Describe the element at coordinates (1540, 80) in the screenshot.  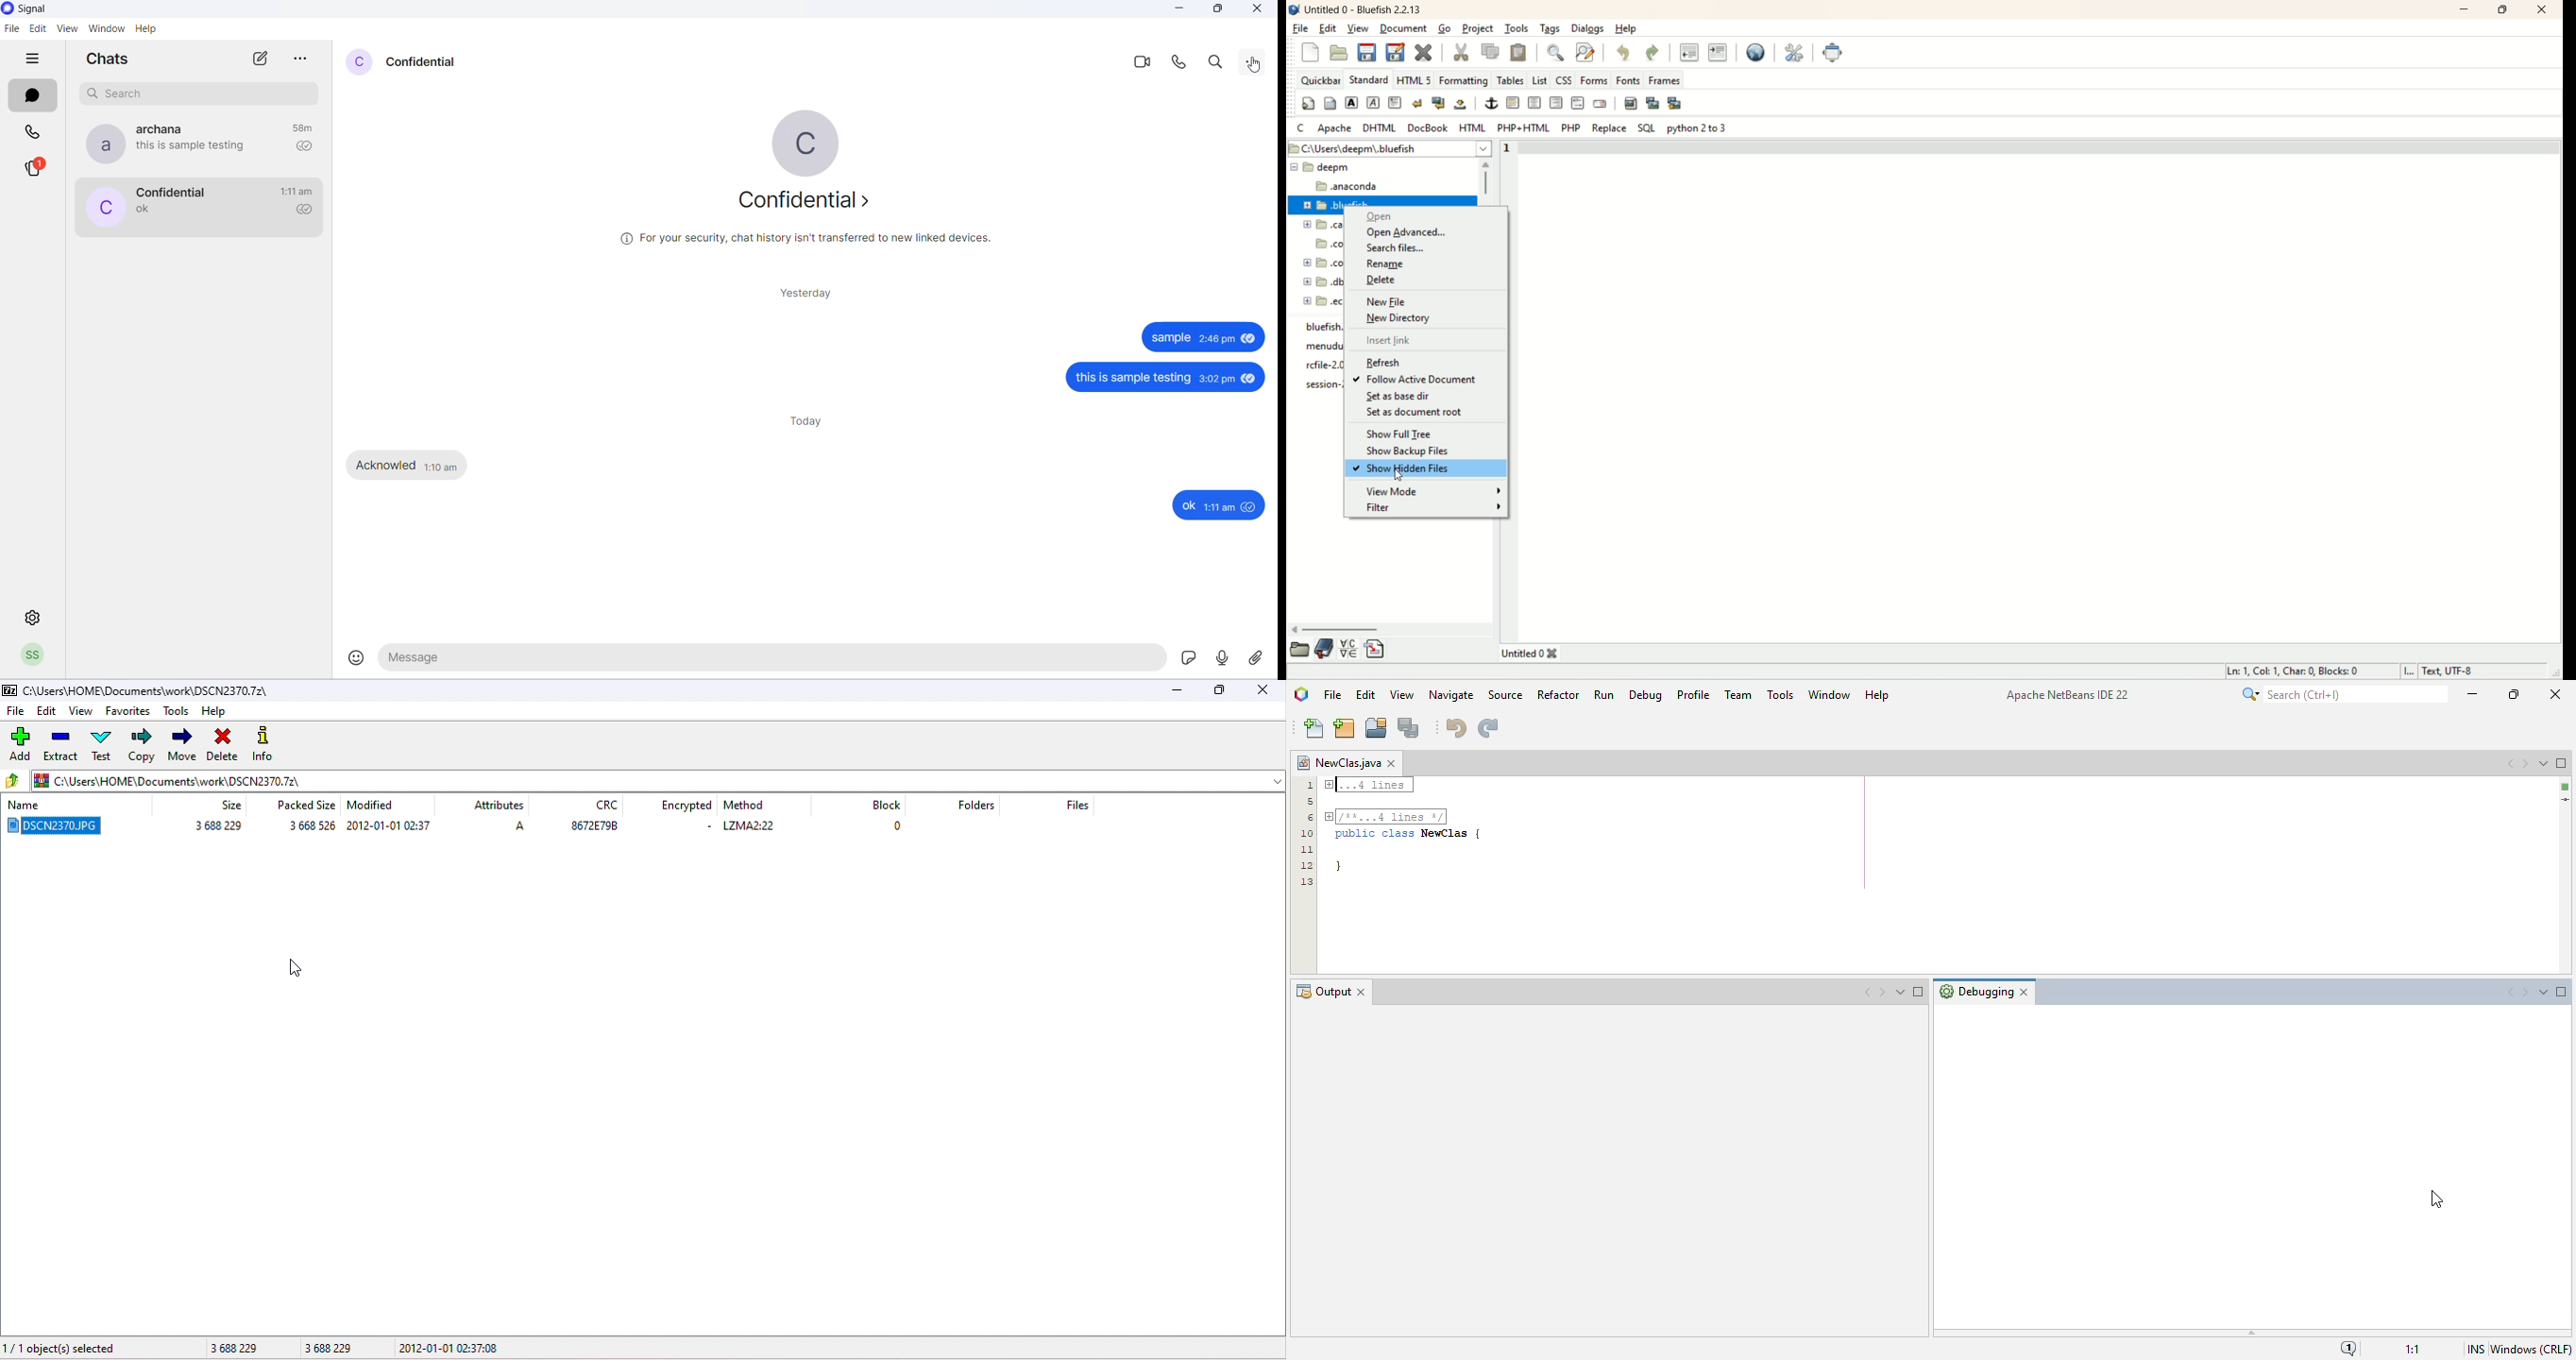
I see `List` at that location.